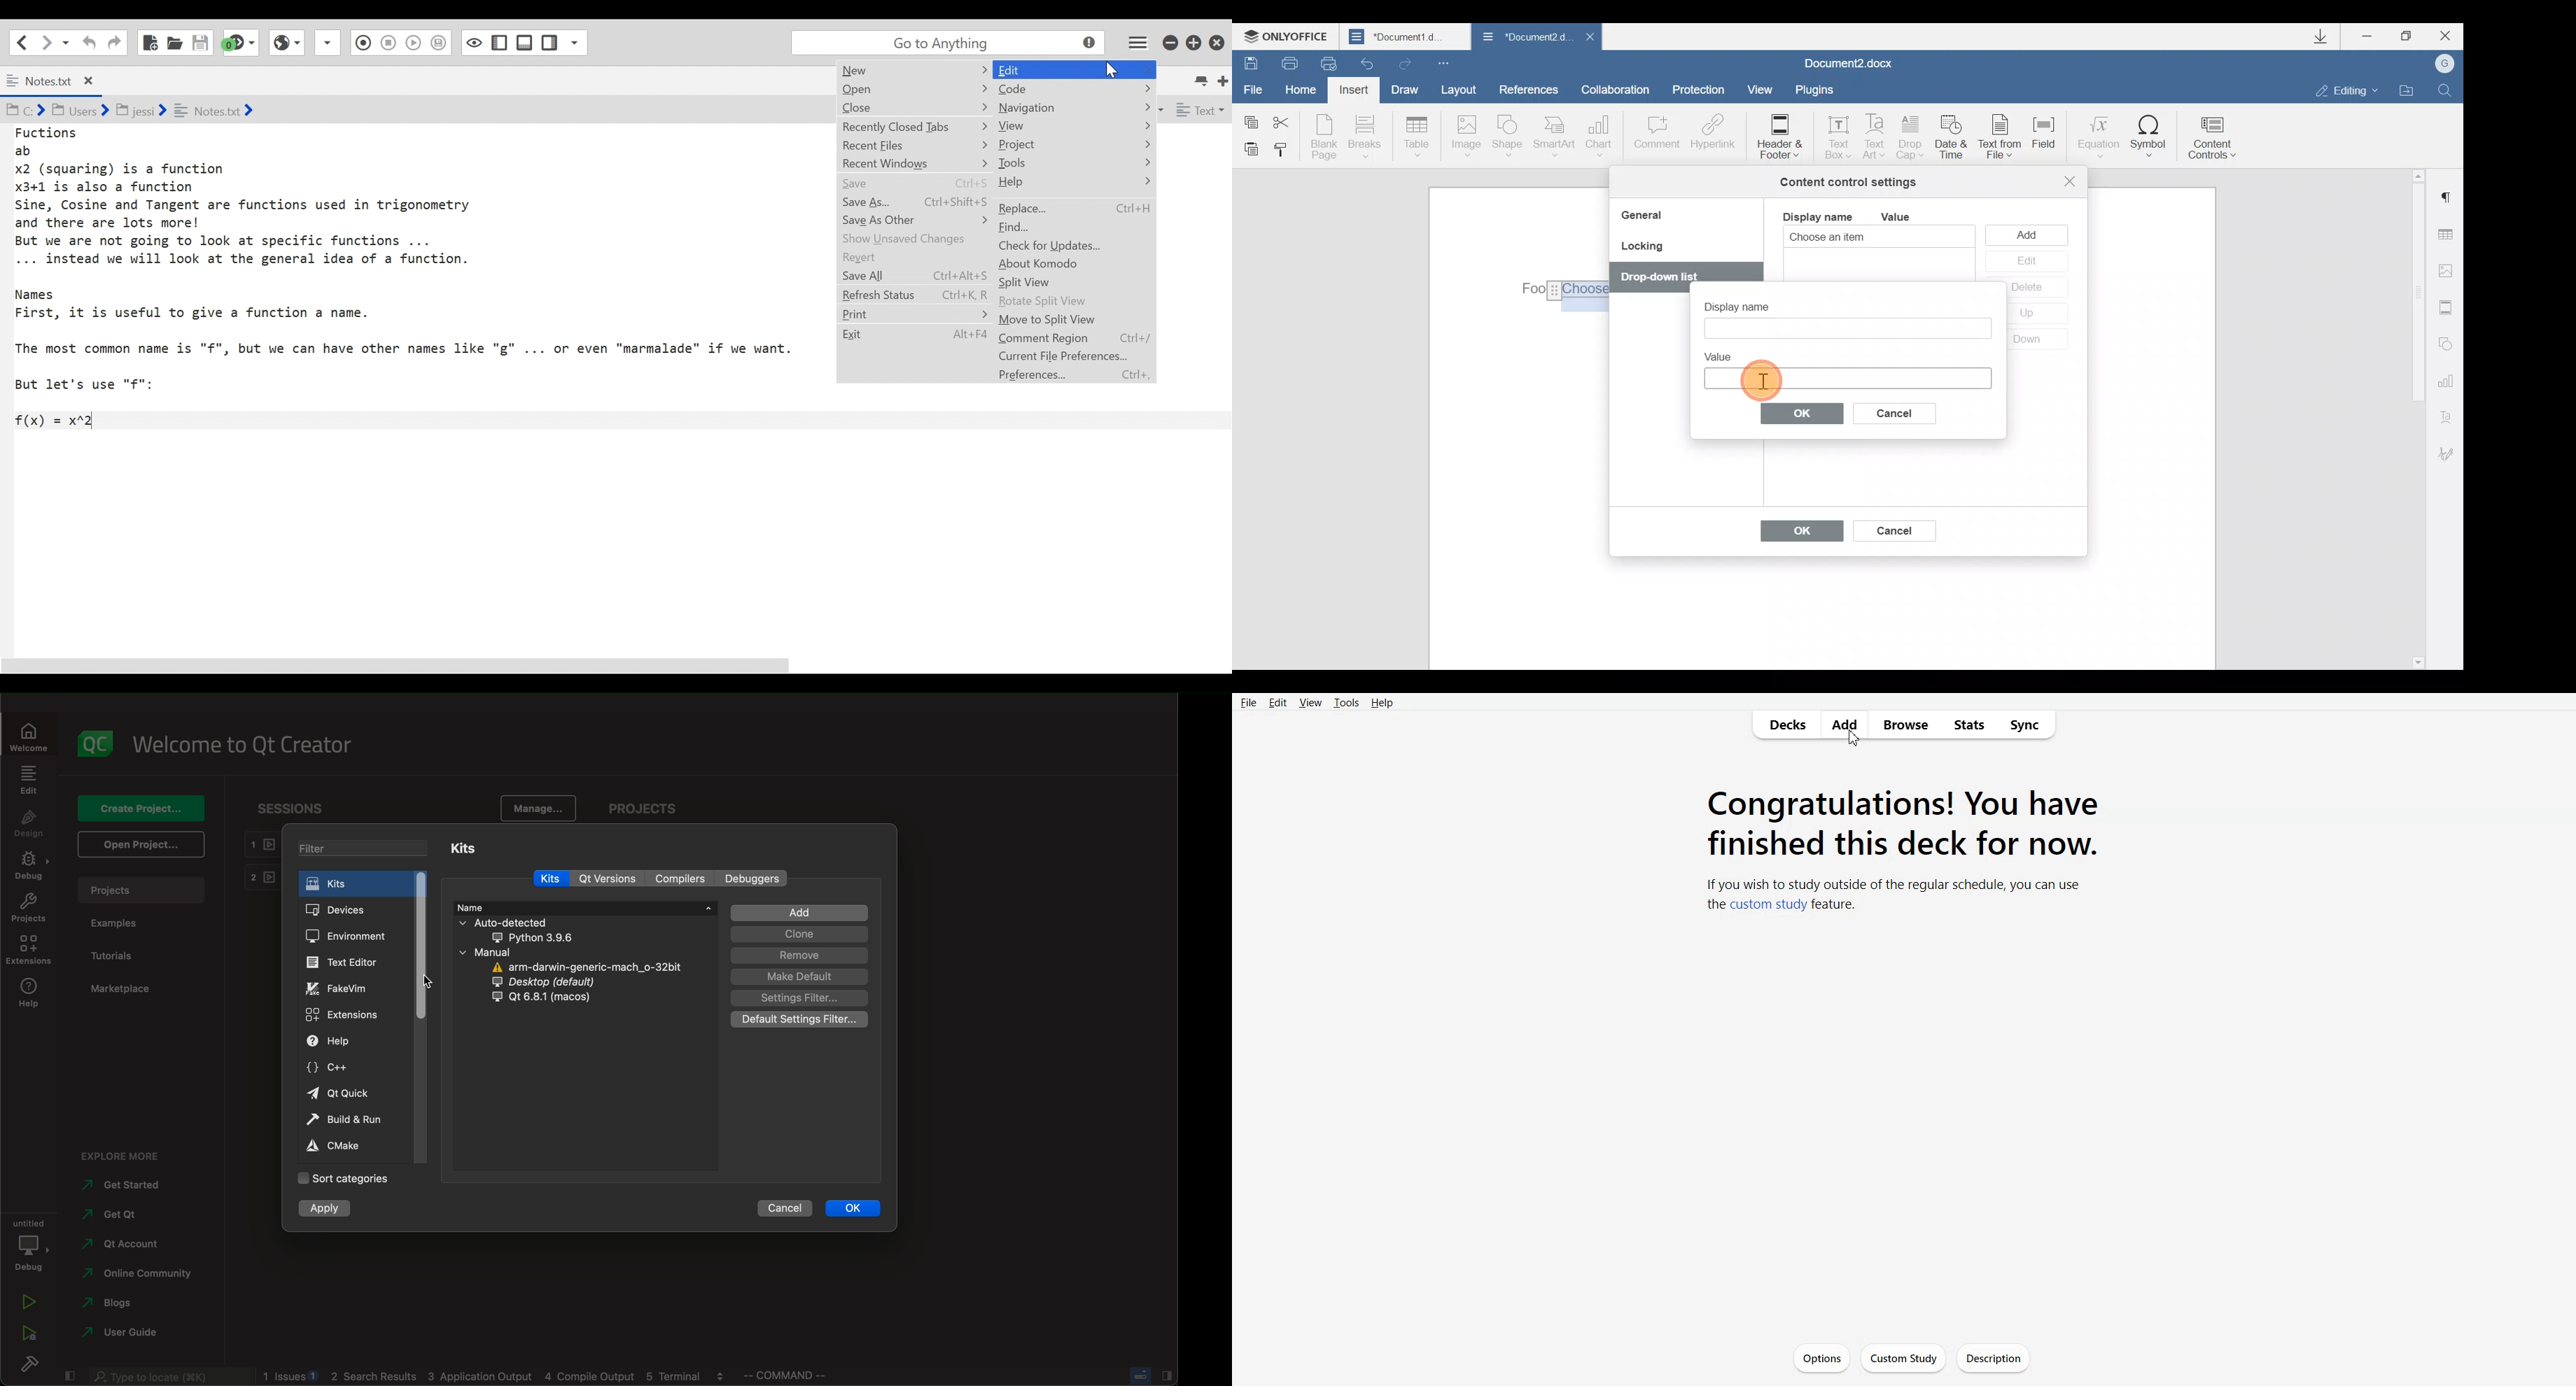 The height and width of the screenshot is (1400, 2576). I want to click on Browse, so click(1907, 724).